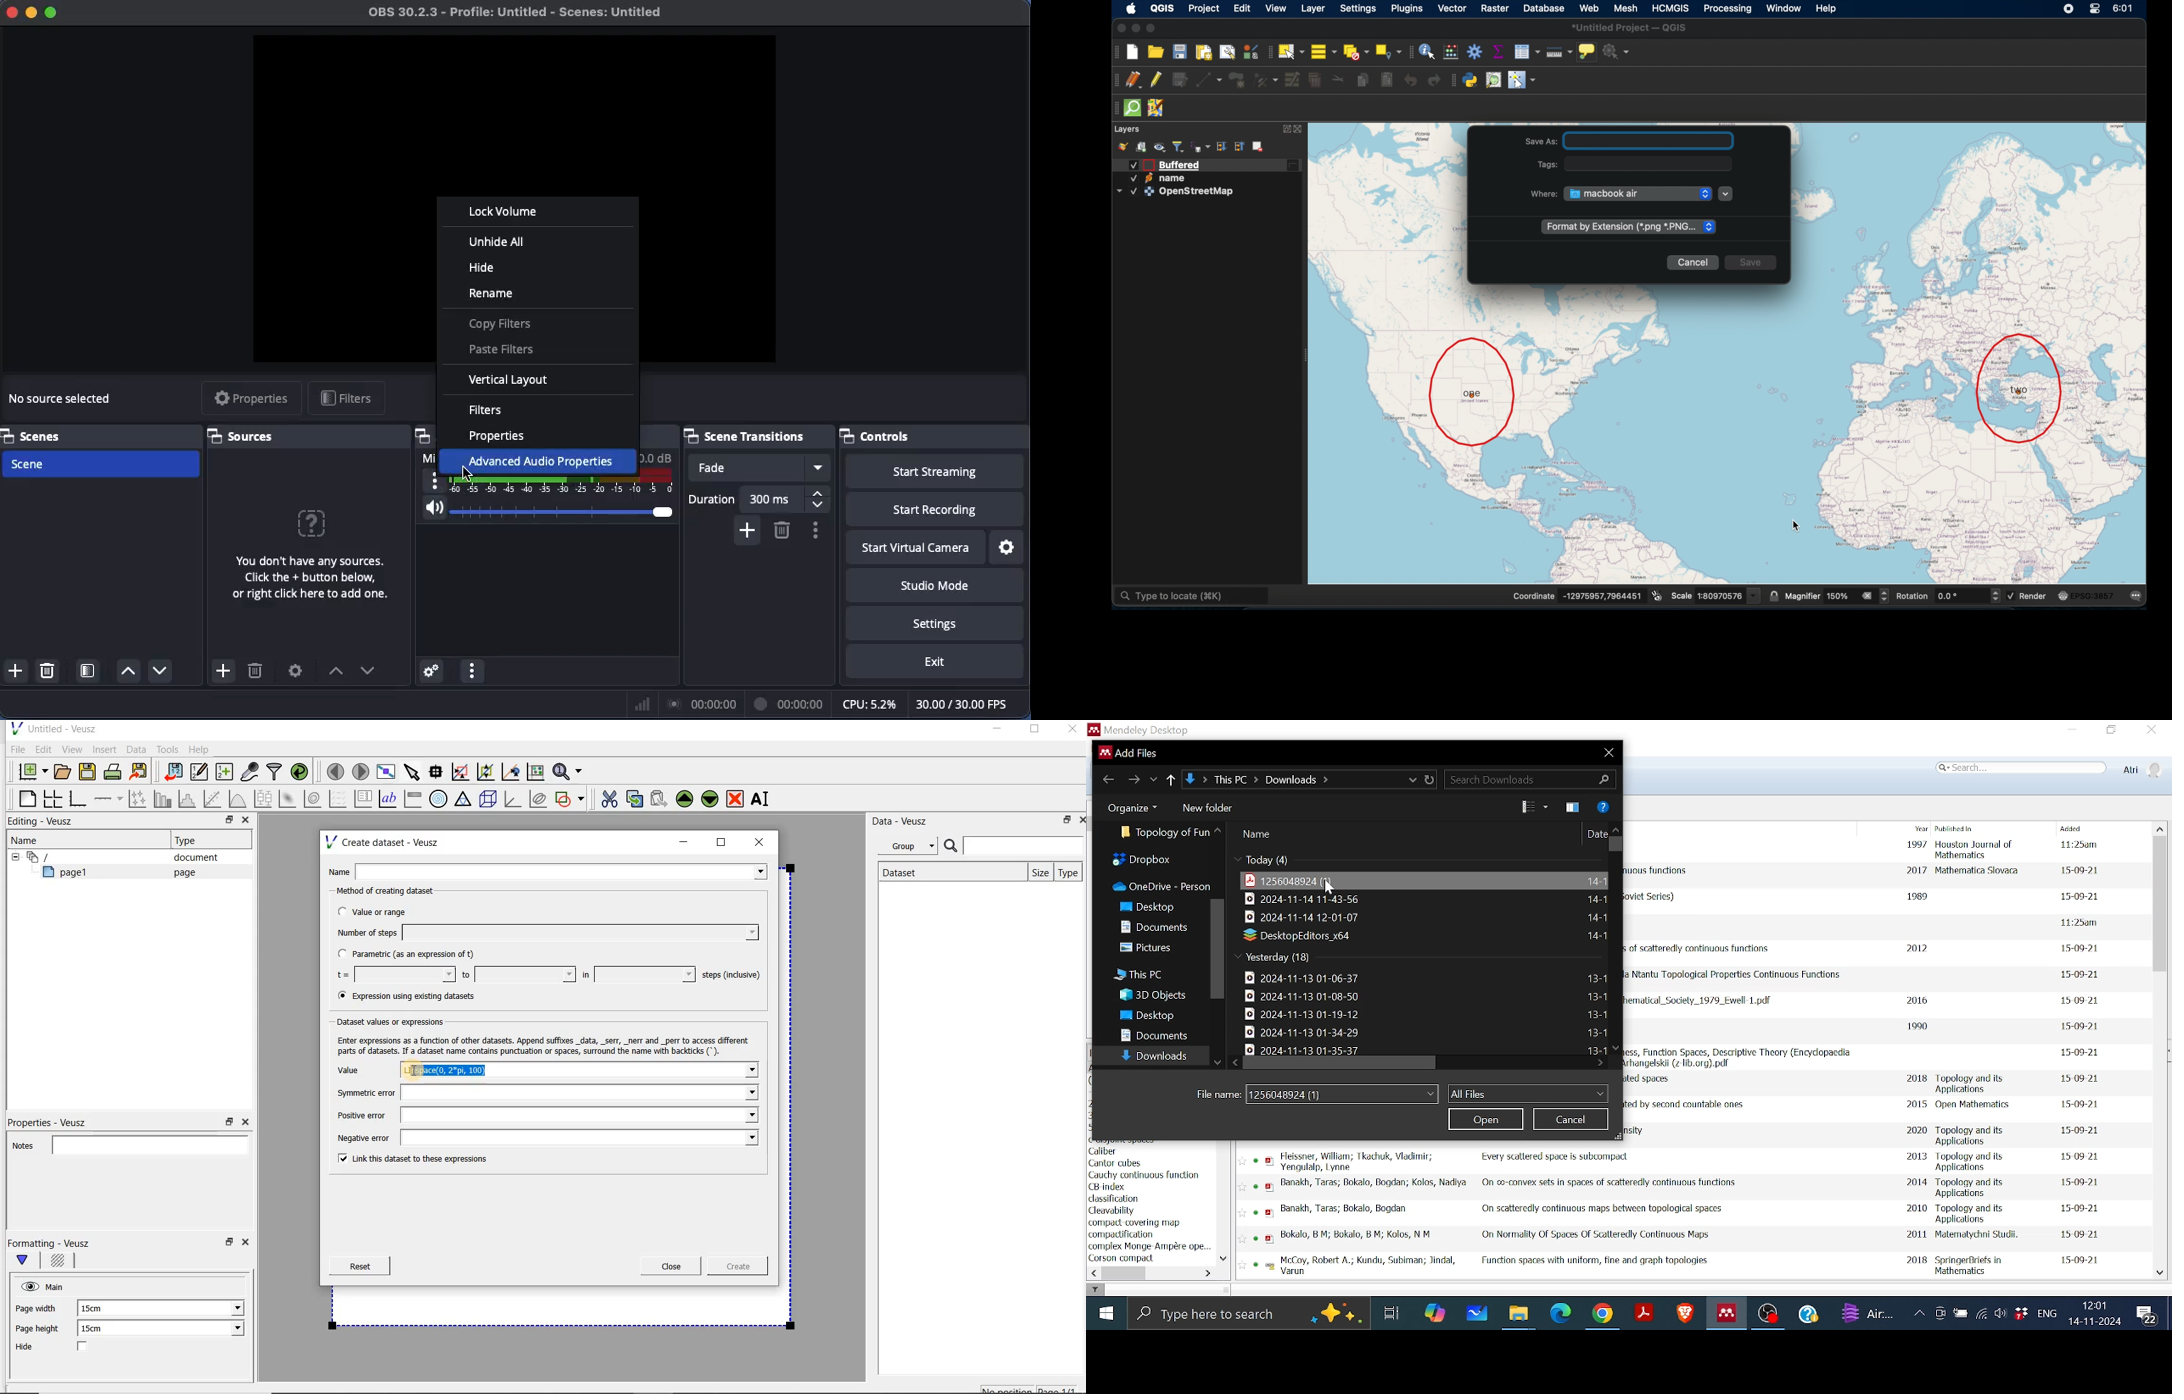 The height and width of the screenshot is (1400, 2184). Describe the element at coordinates (31, 11) in the screenshot. I see `Minimize` at that location.